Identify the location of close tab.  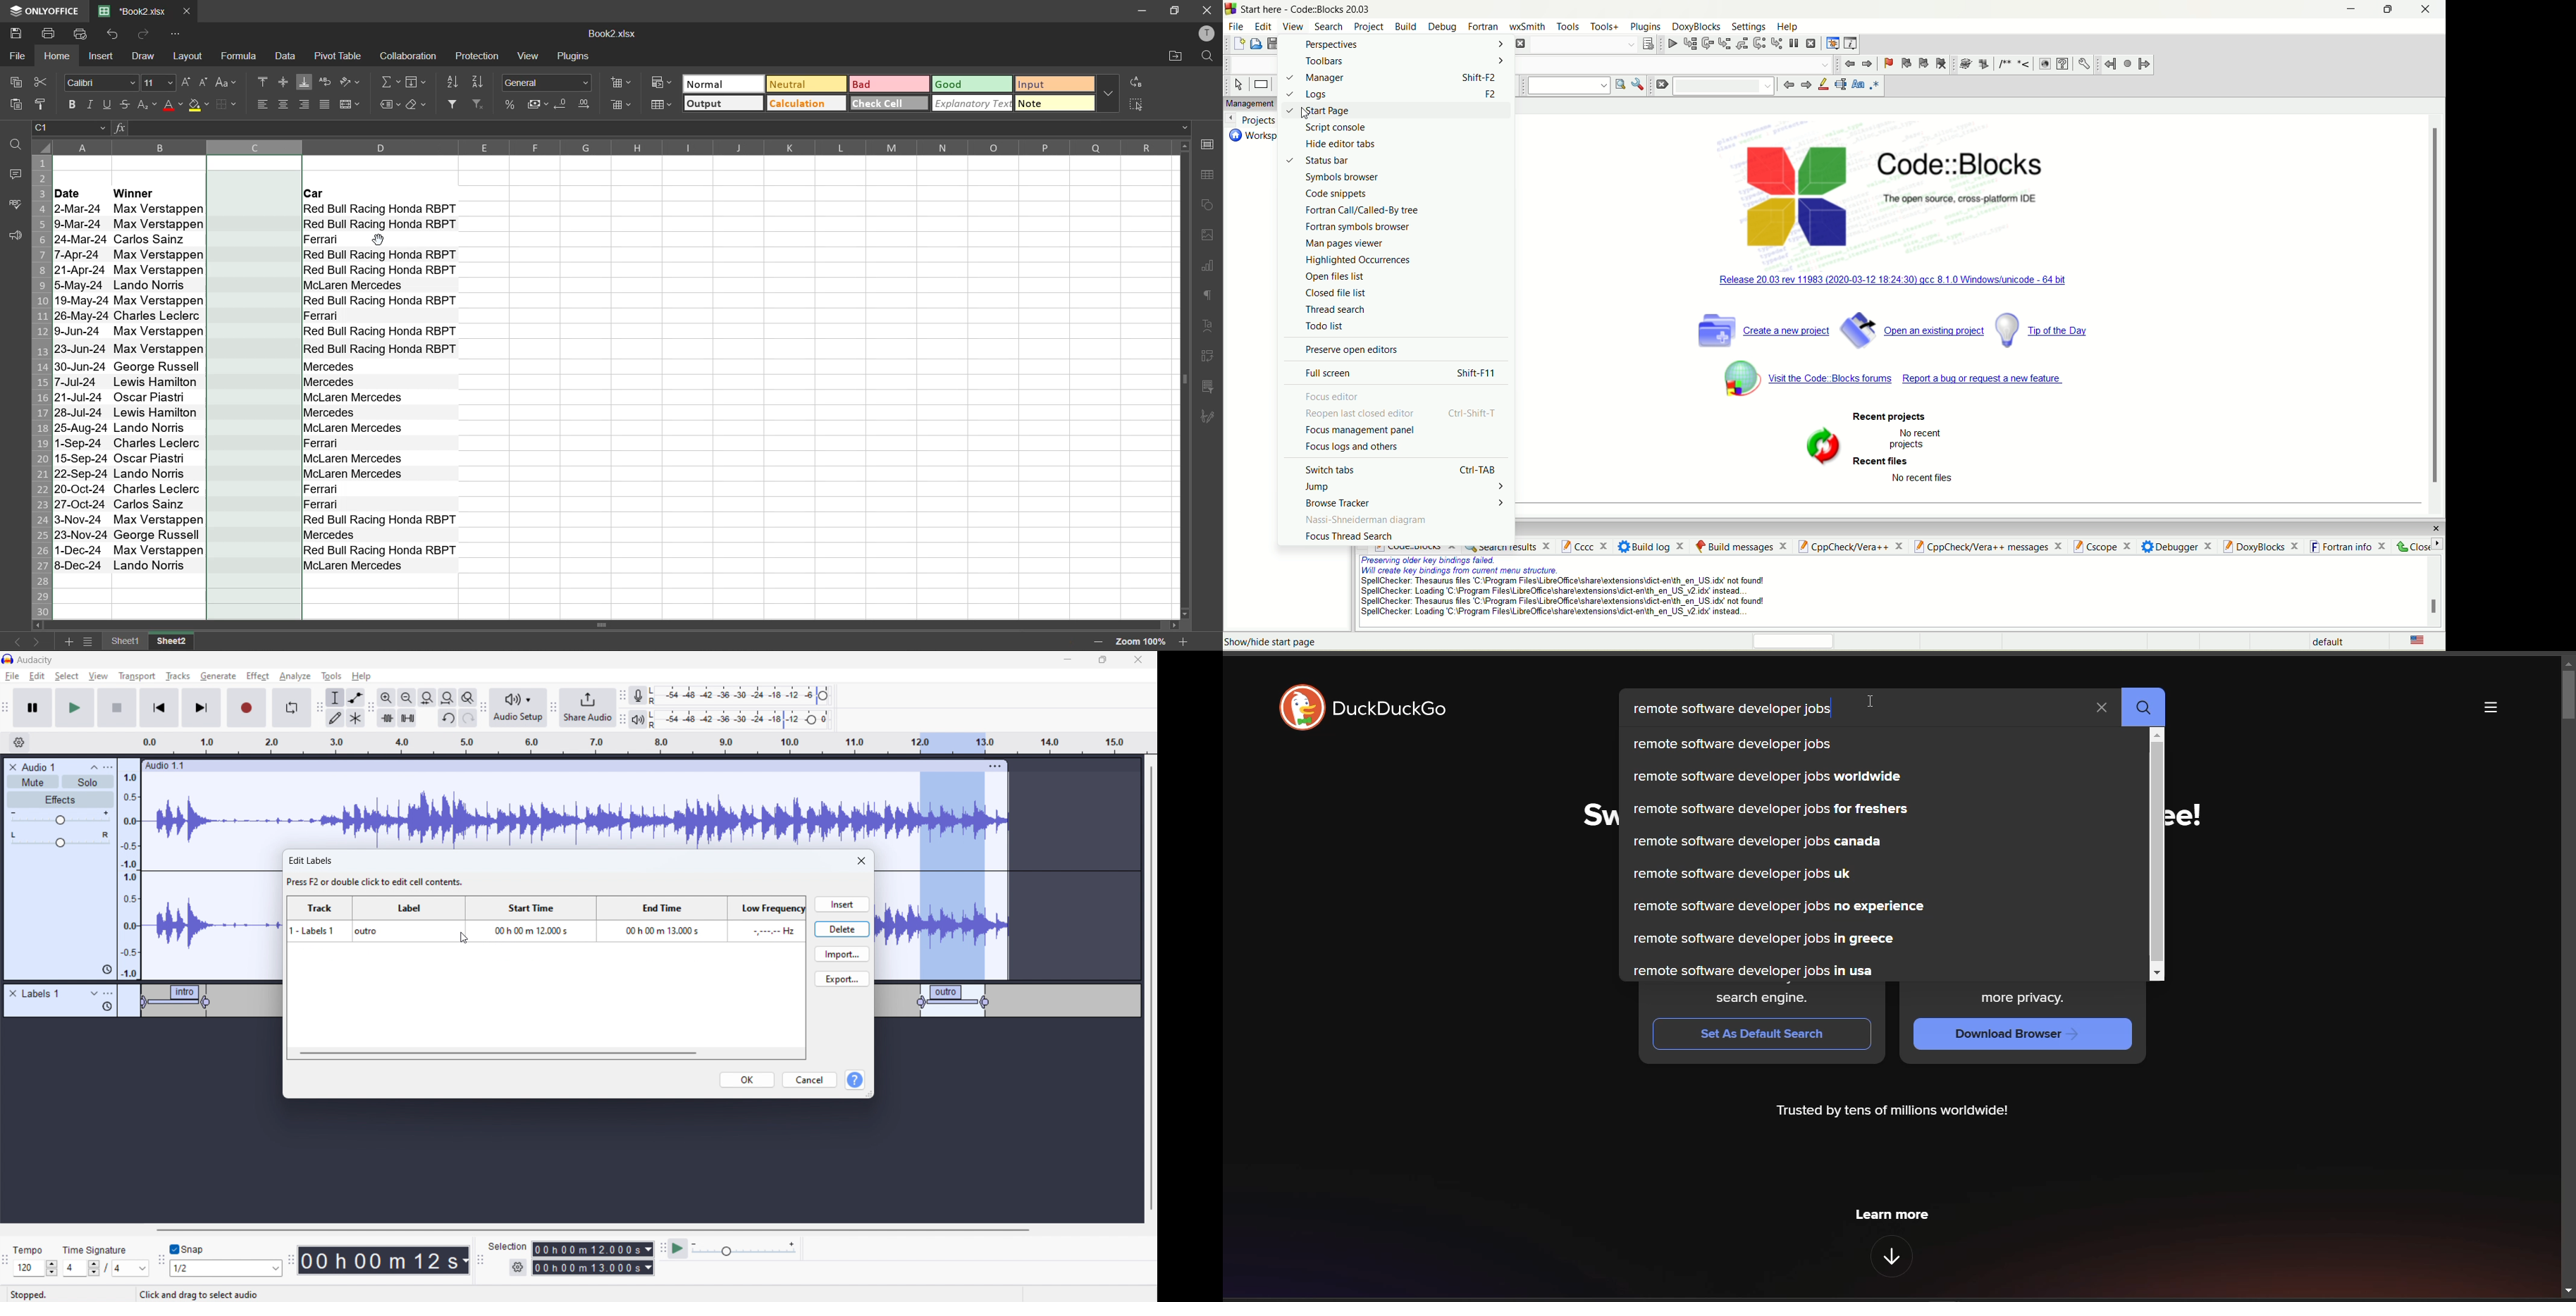
(187, 11).